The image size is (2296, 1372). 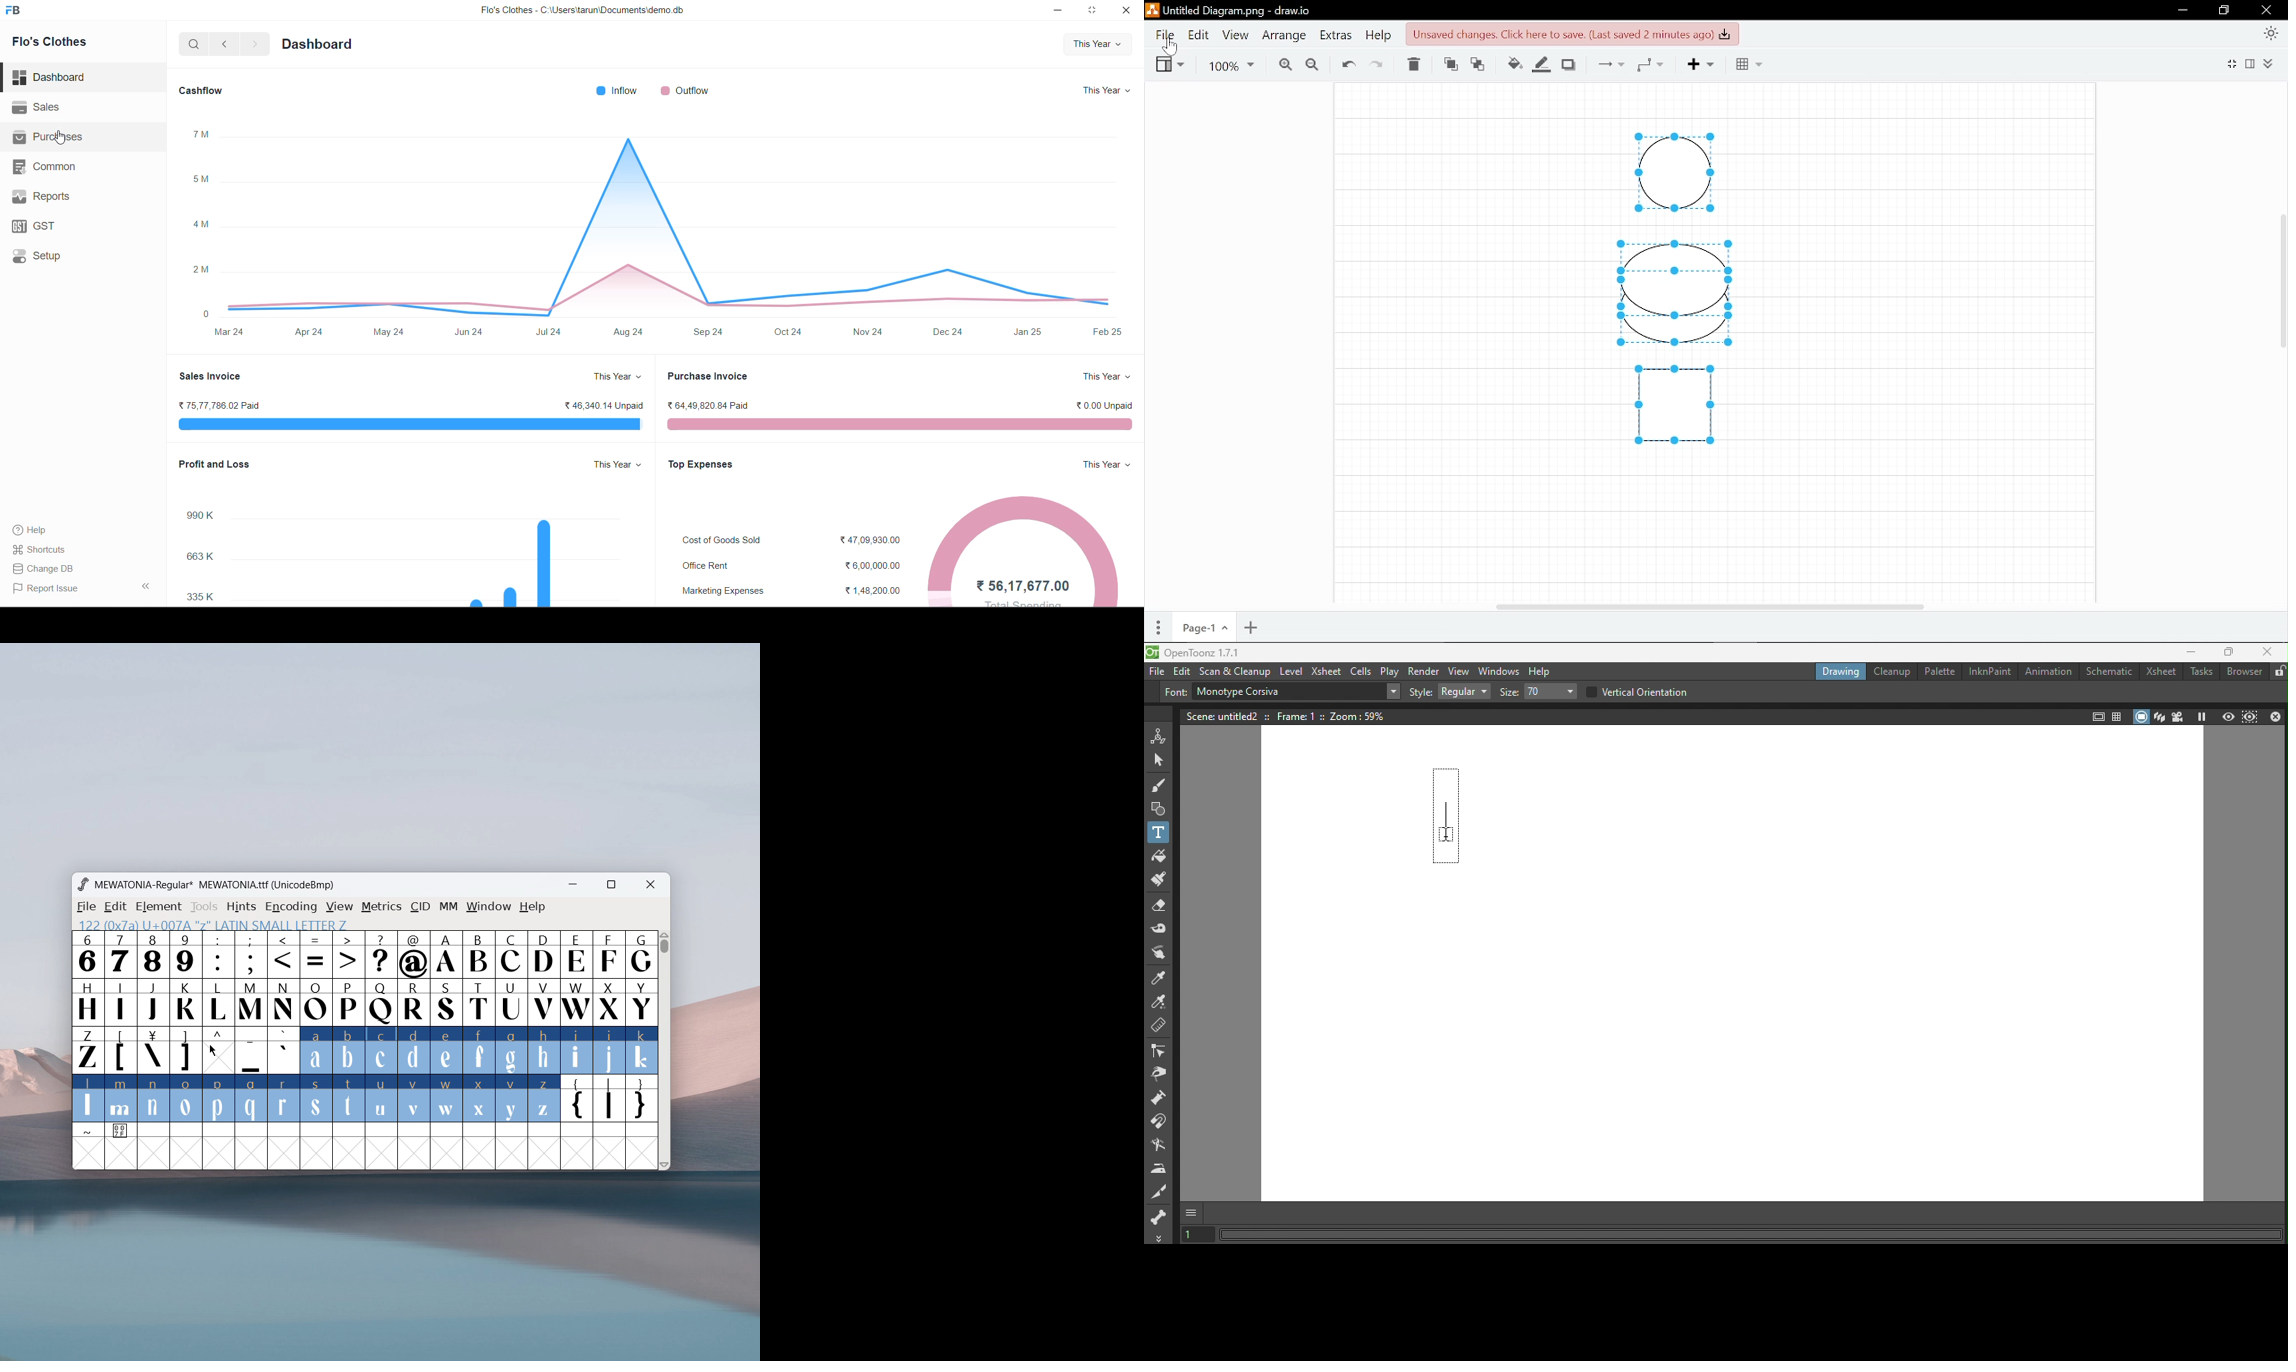 What do you see at coordinates (46, 167) in the screenshot?
I see `Common` at bounding box center [46, 167].